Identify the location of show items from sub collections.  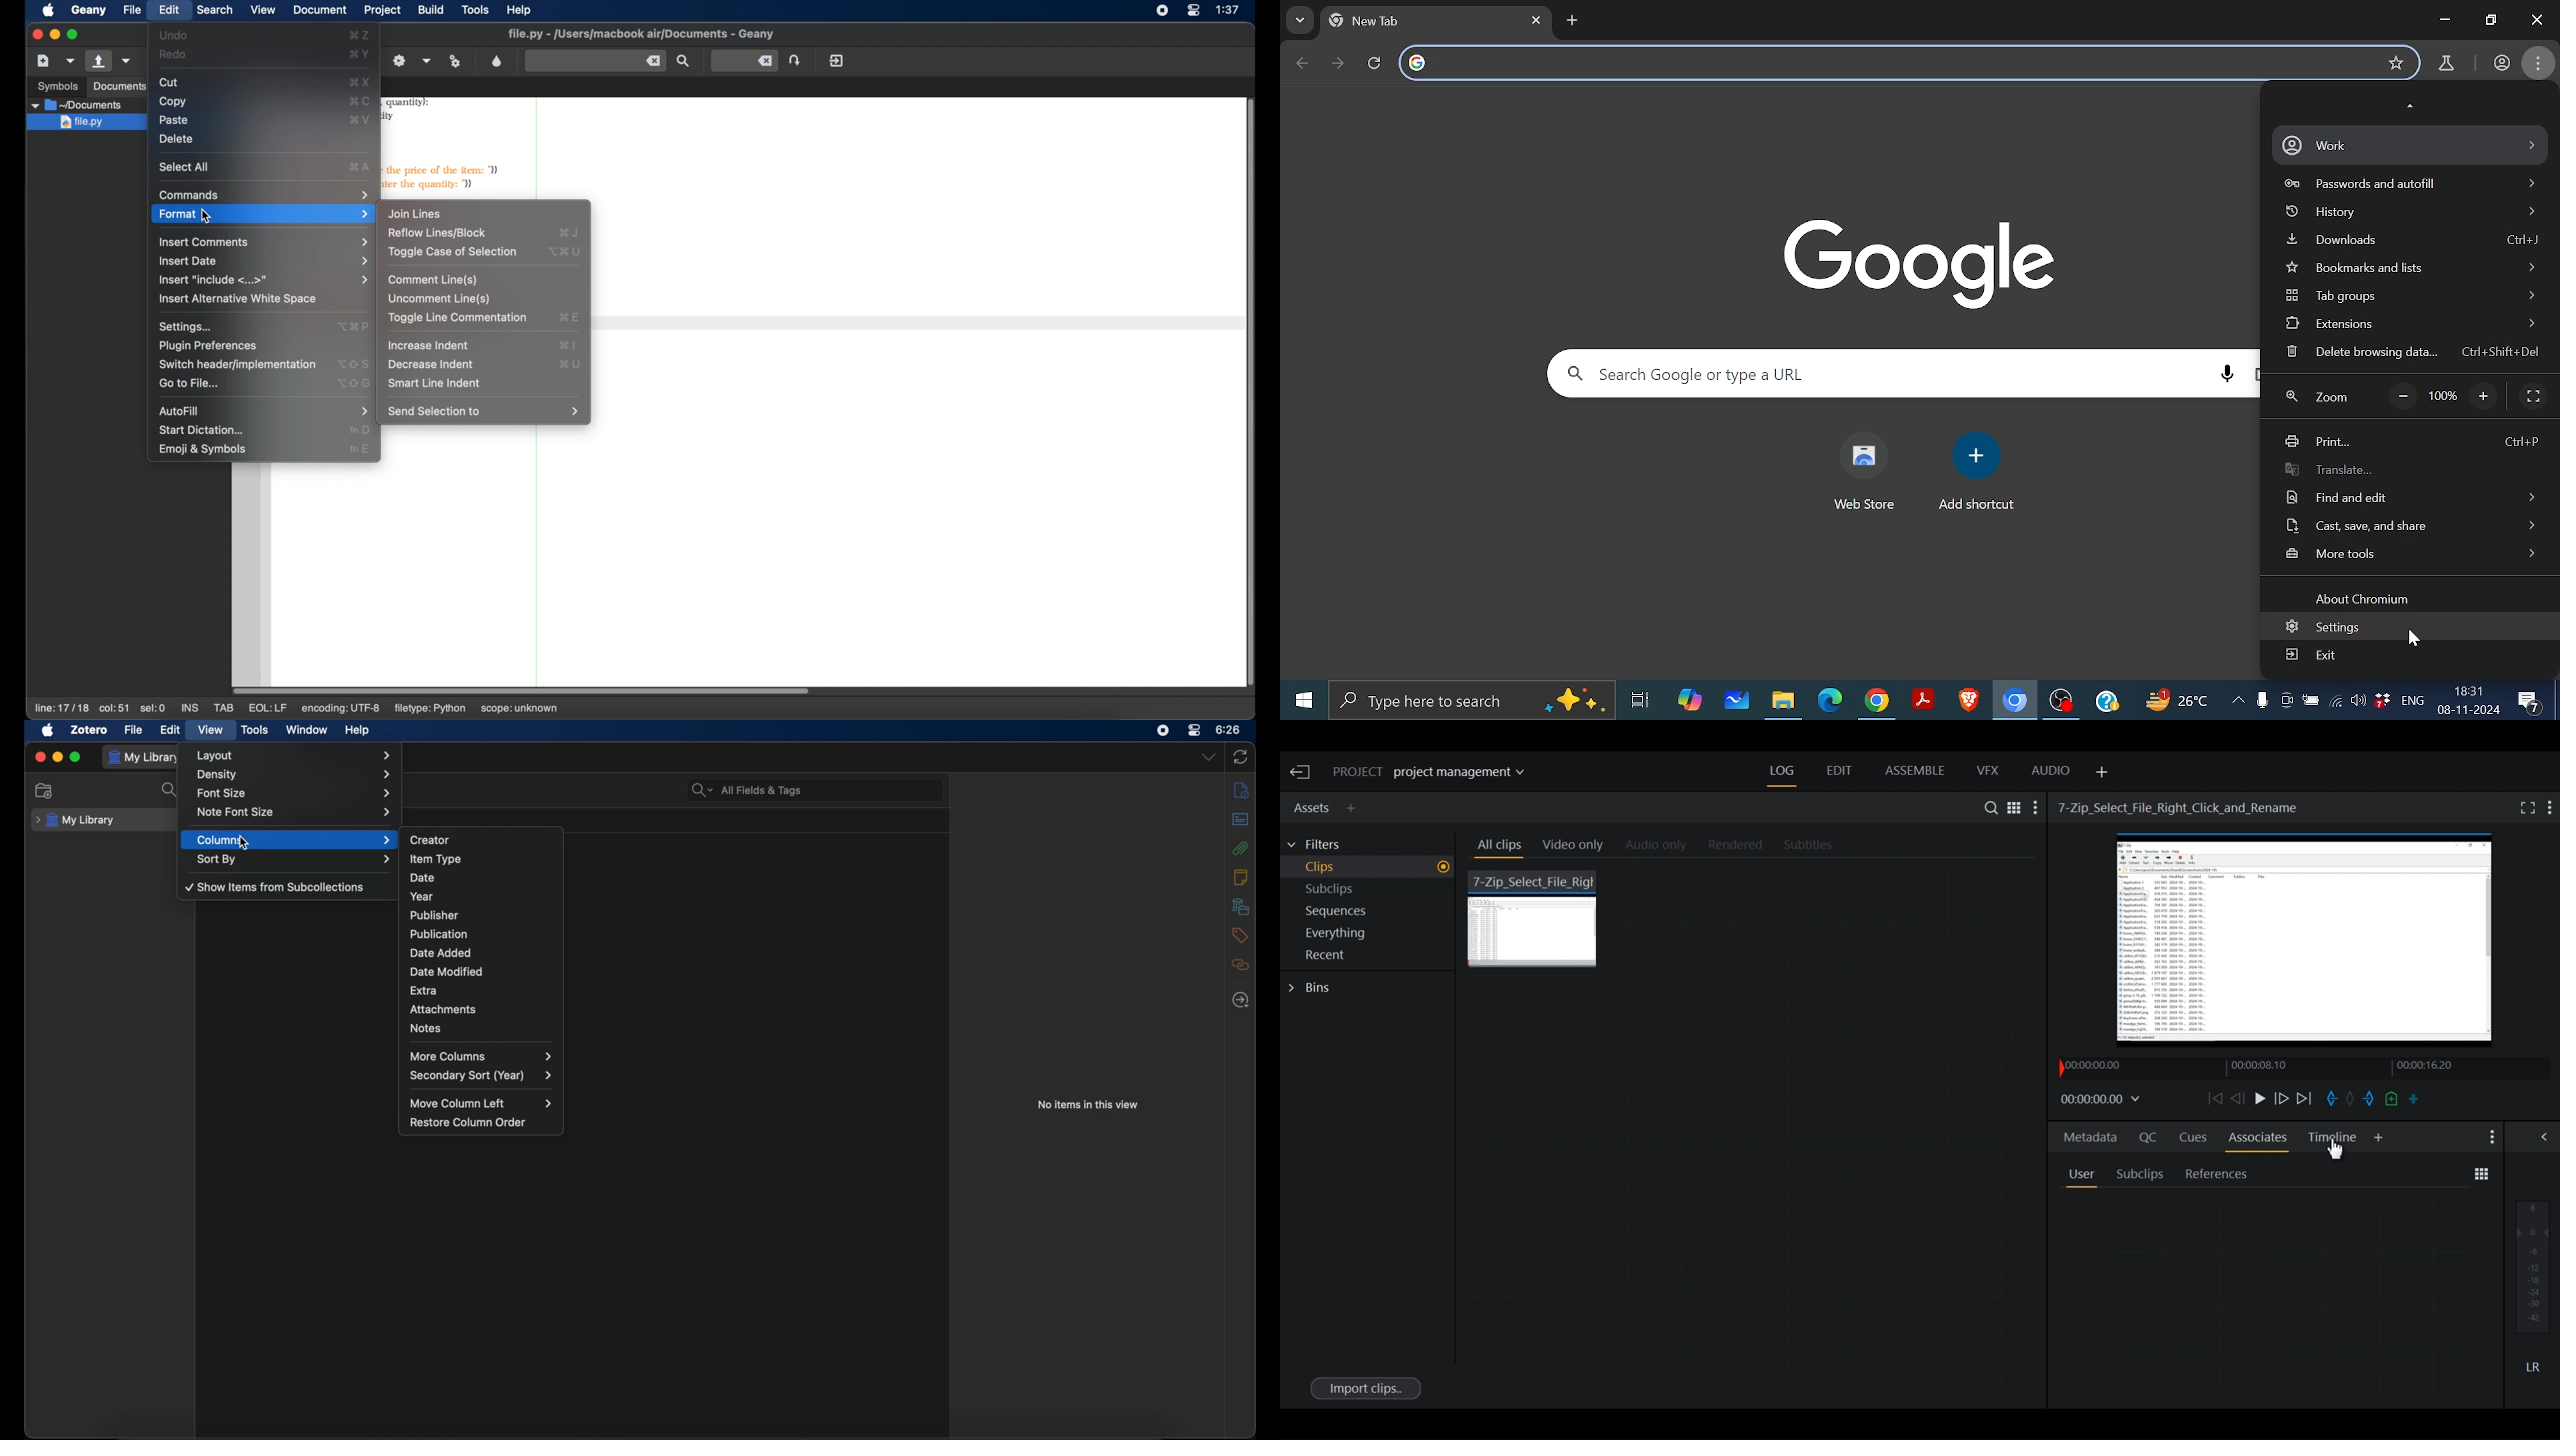
(277, 888).